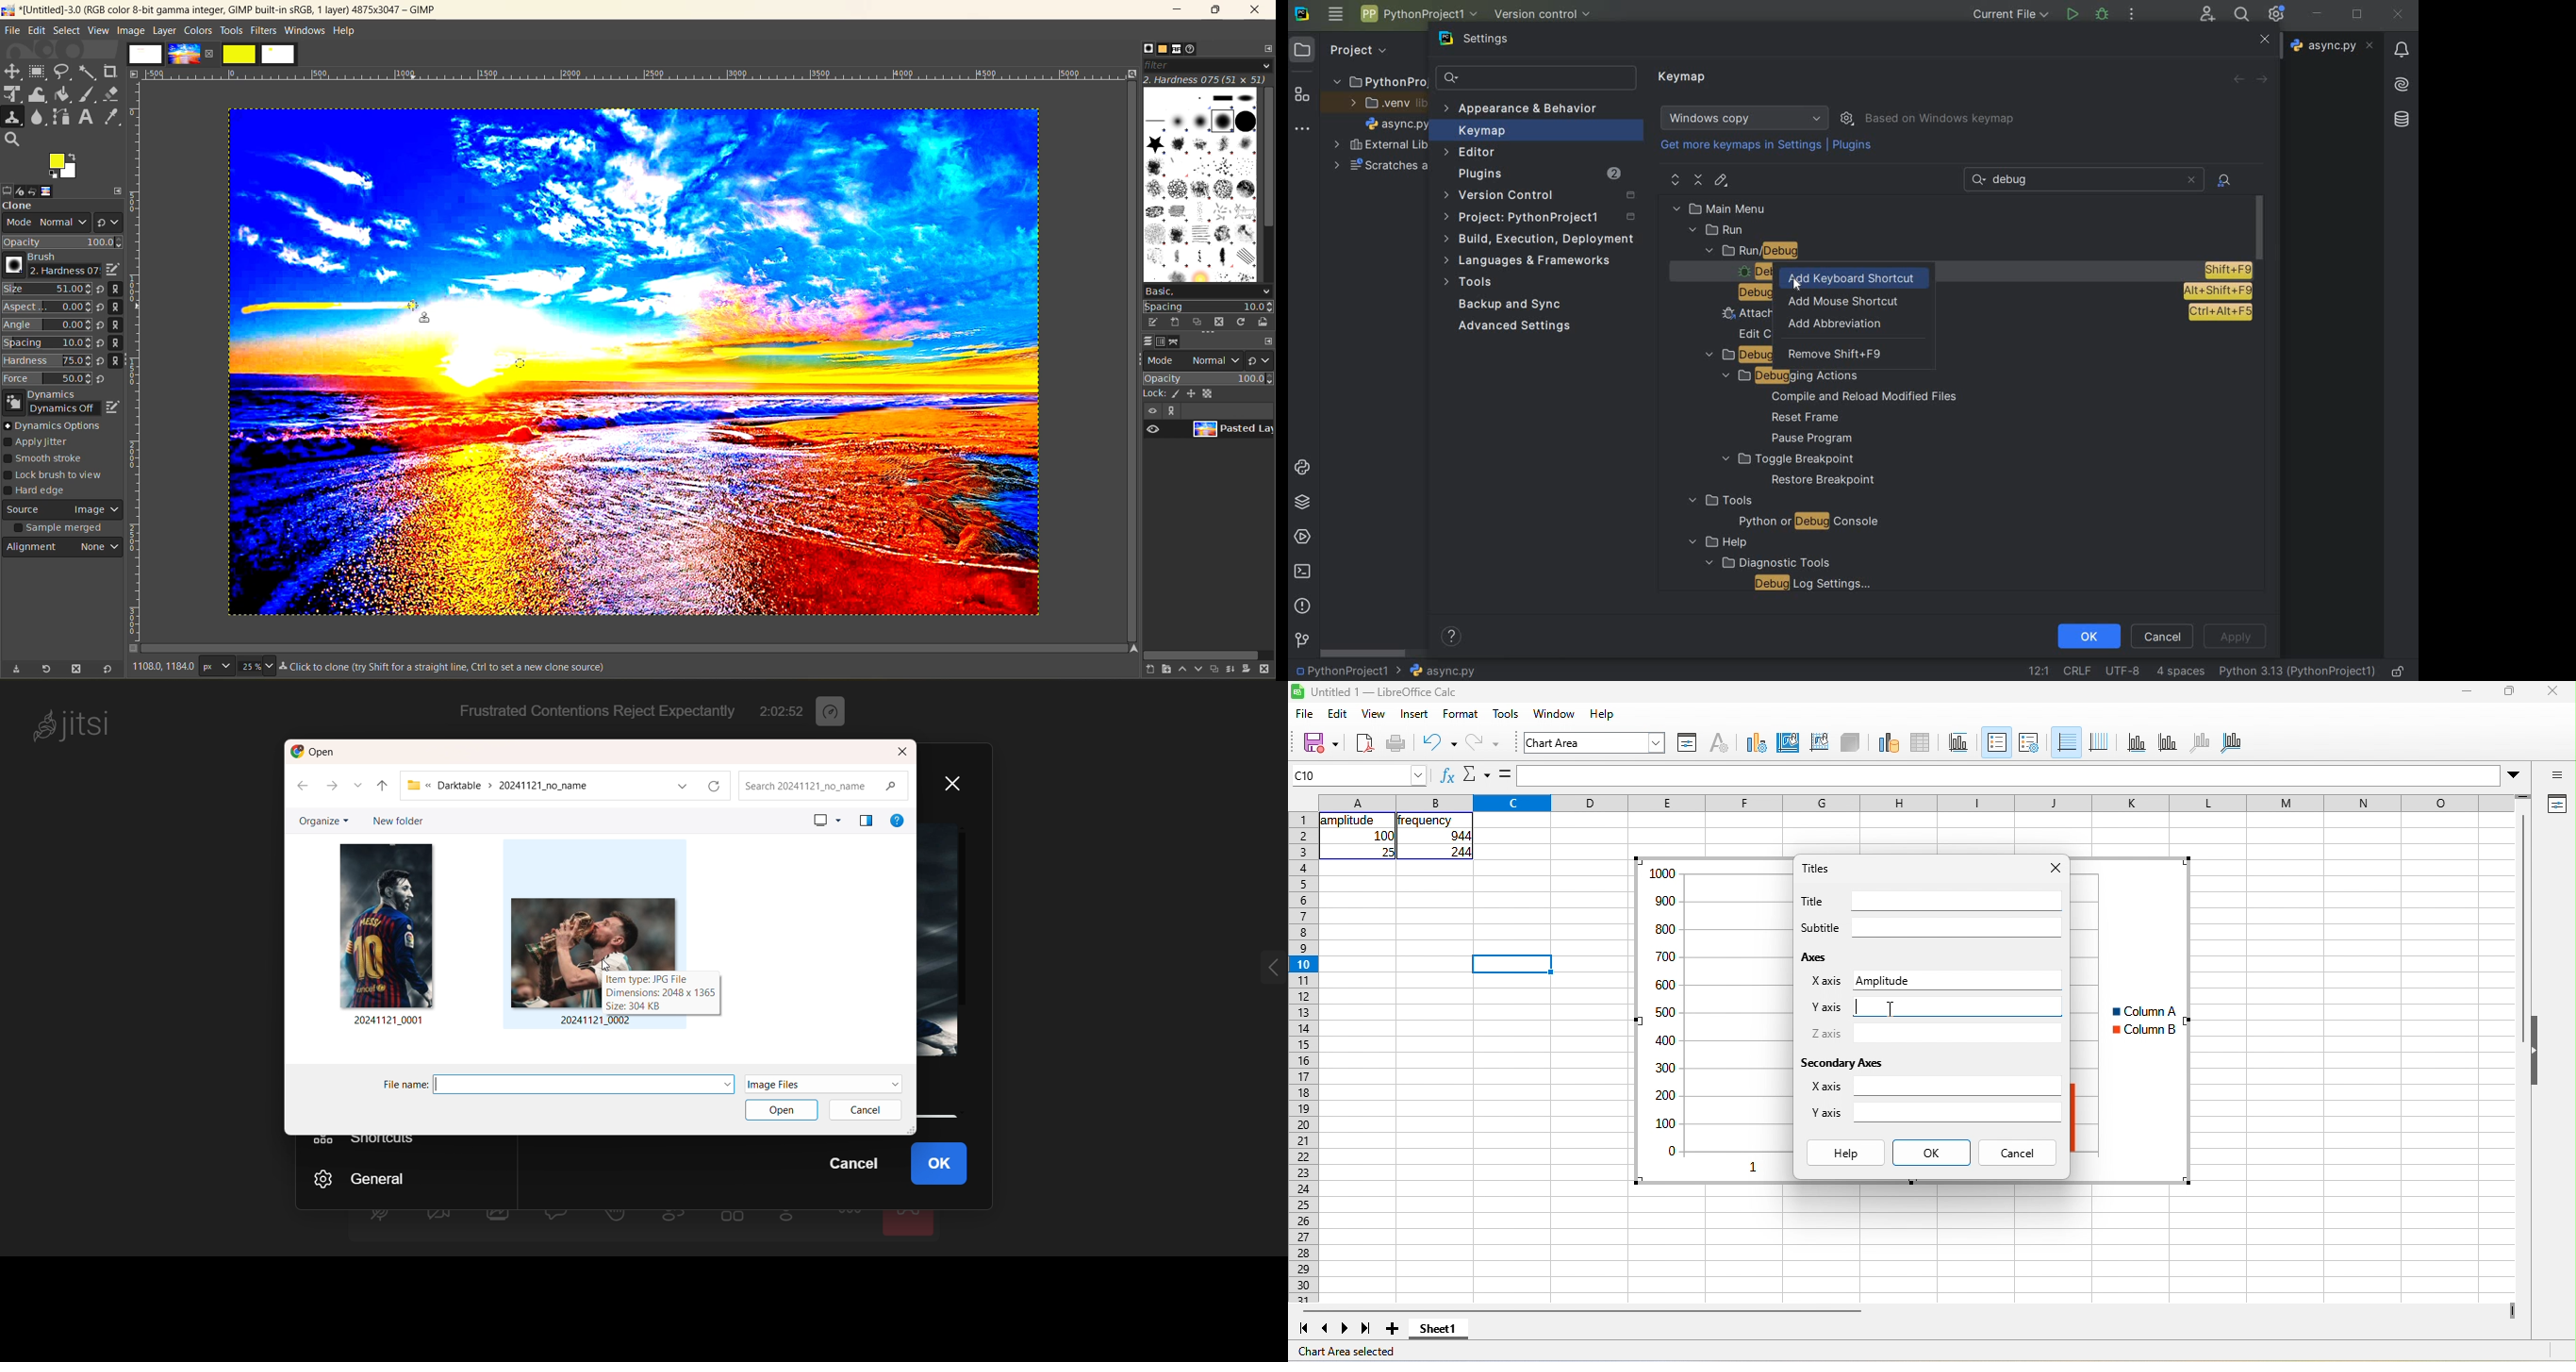 The image size is (2576, 1372). I want to click on z axis, so click(2201, 743).